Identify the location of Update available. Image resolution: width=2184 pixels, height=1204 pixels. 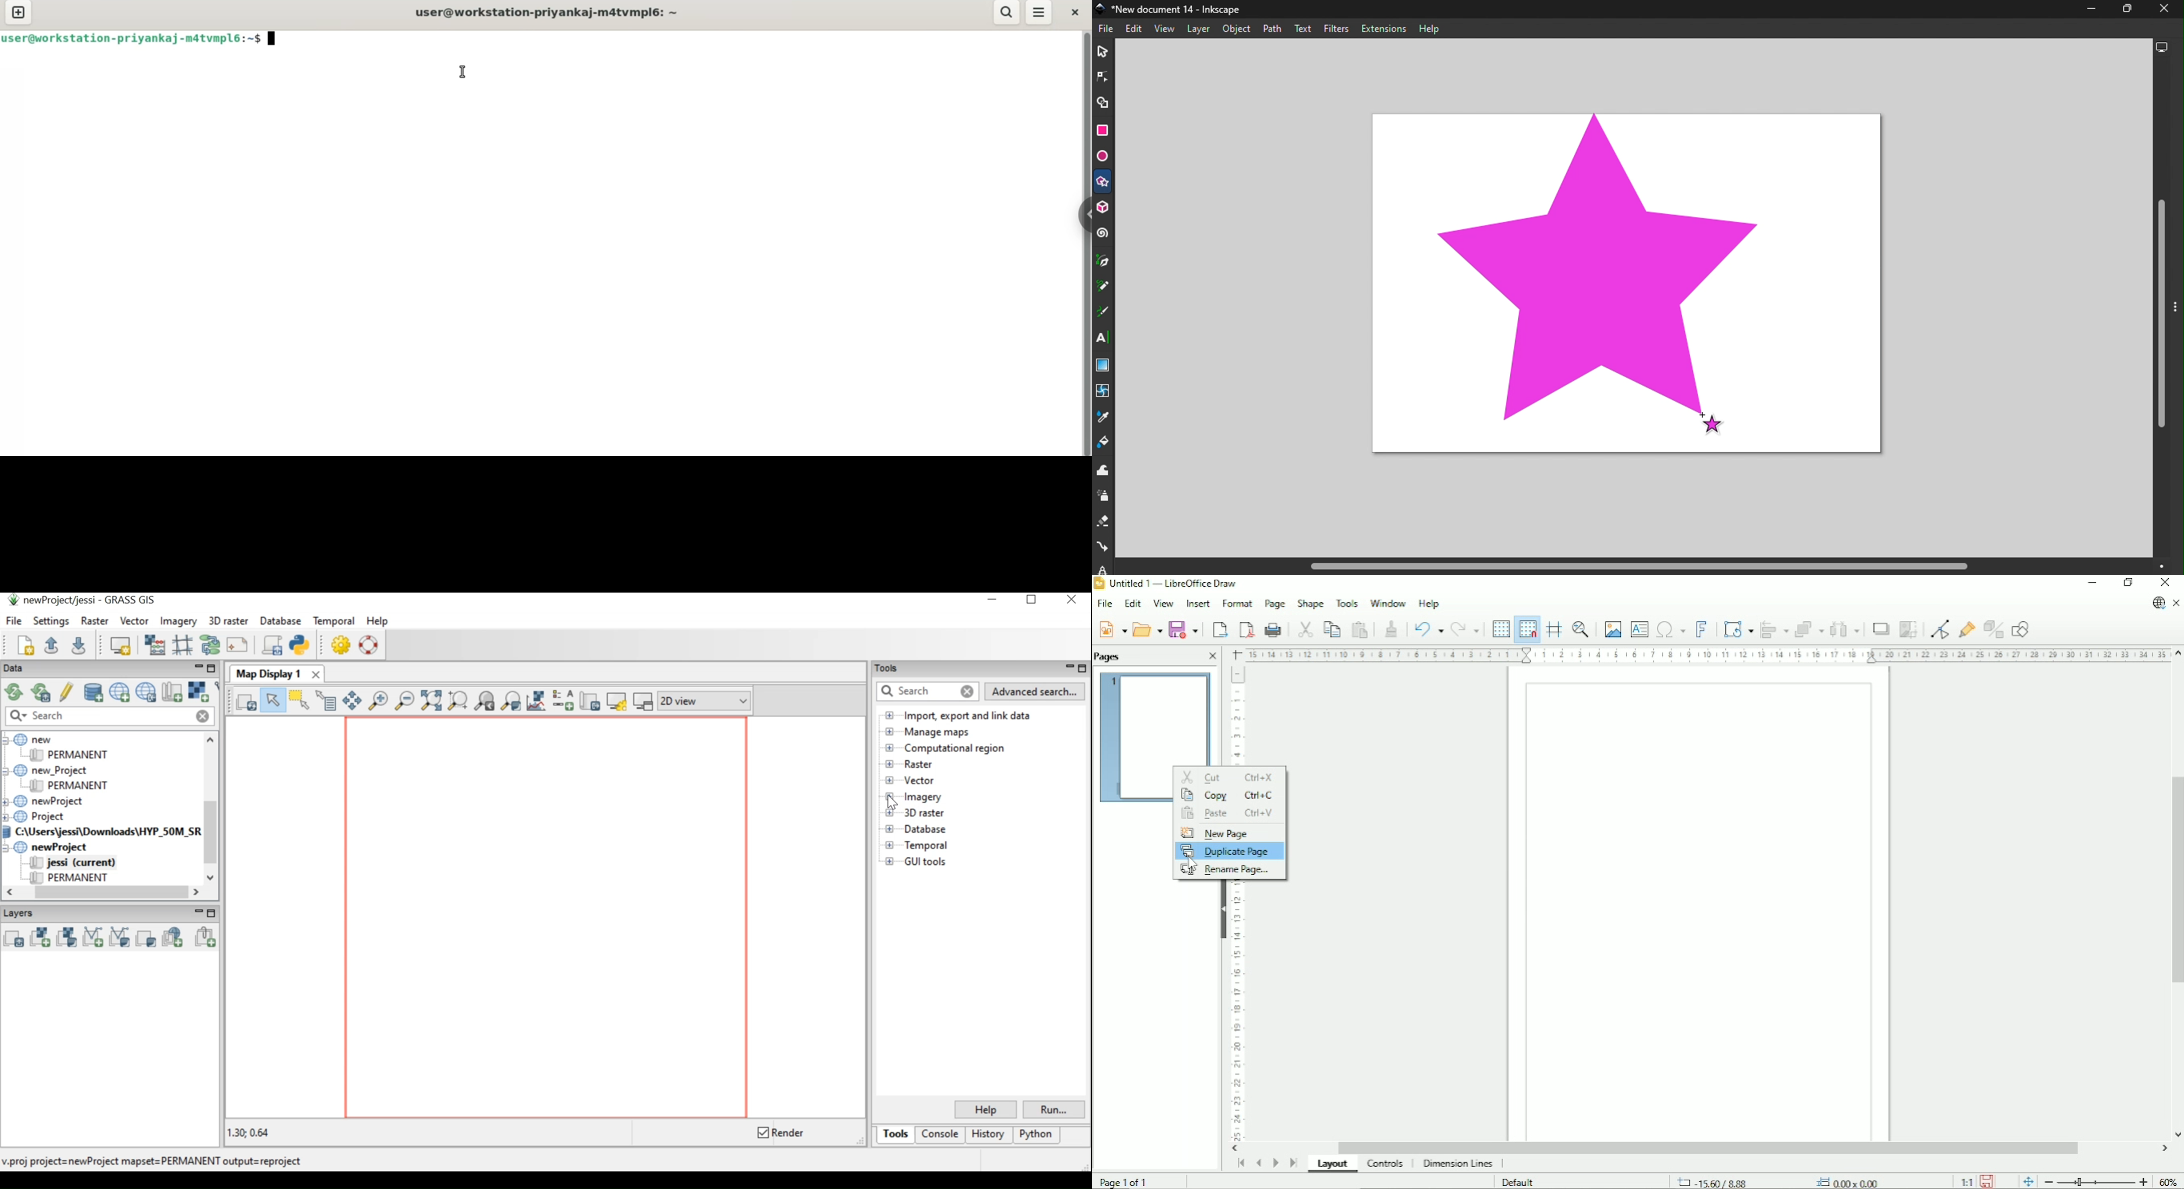
(2158, 603).